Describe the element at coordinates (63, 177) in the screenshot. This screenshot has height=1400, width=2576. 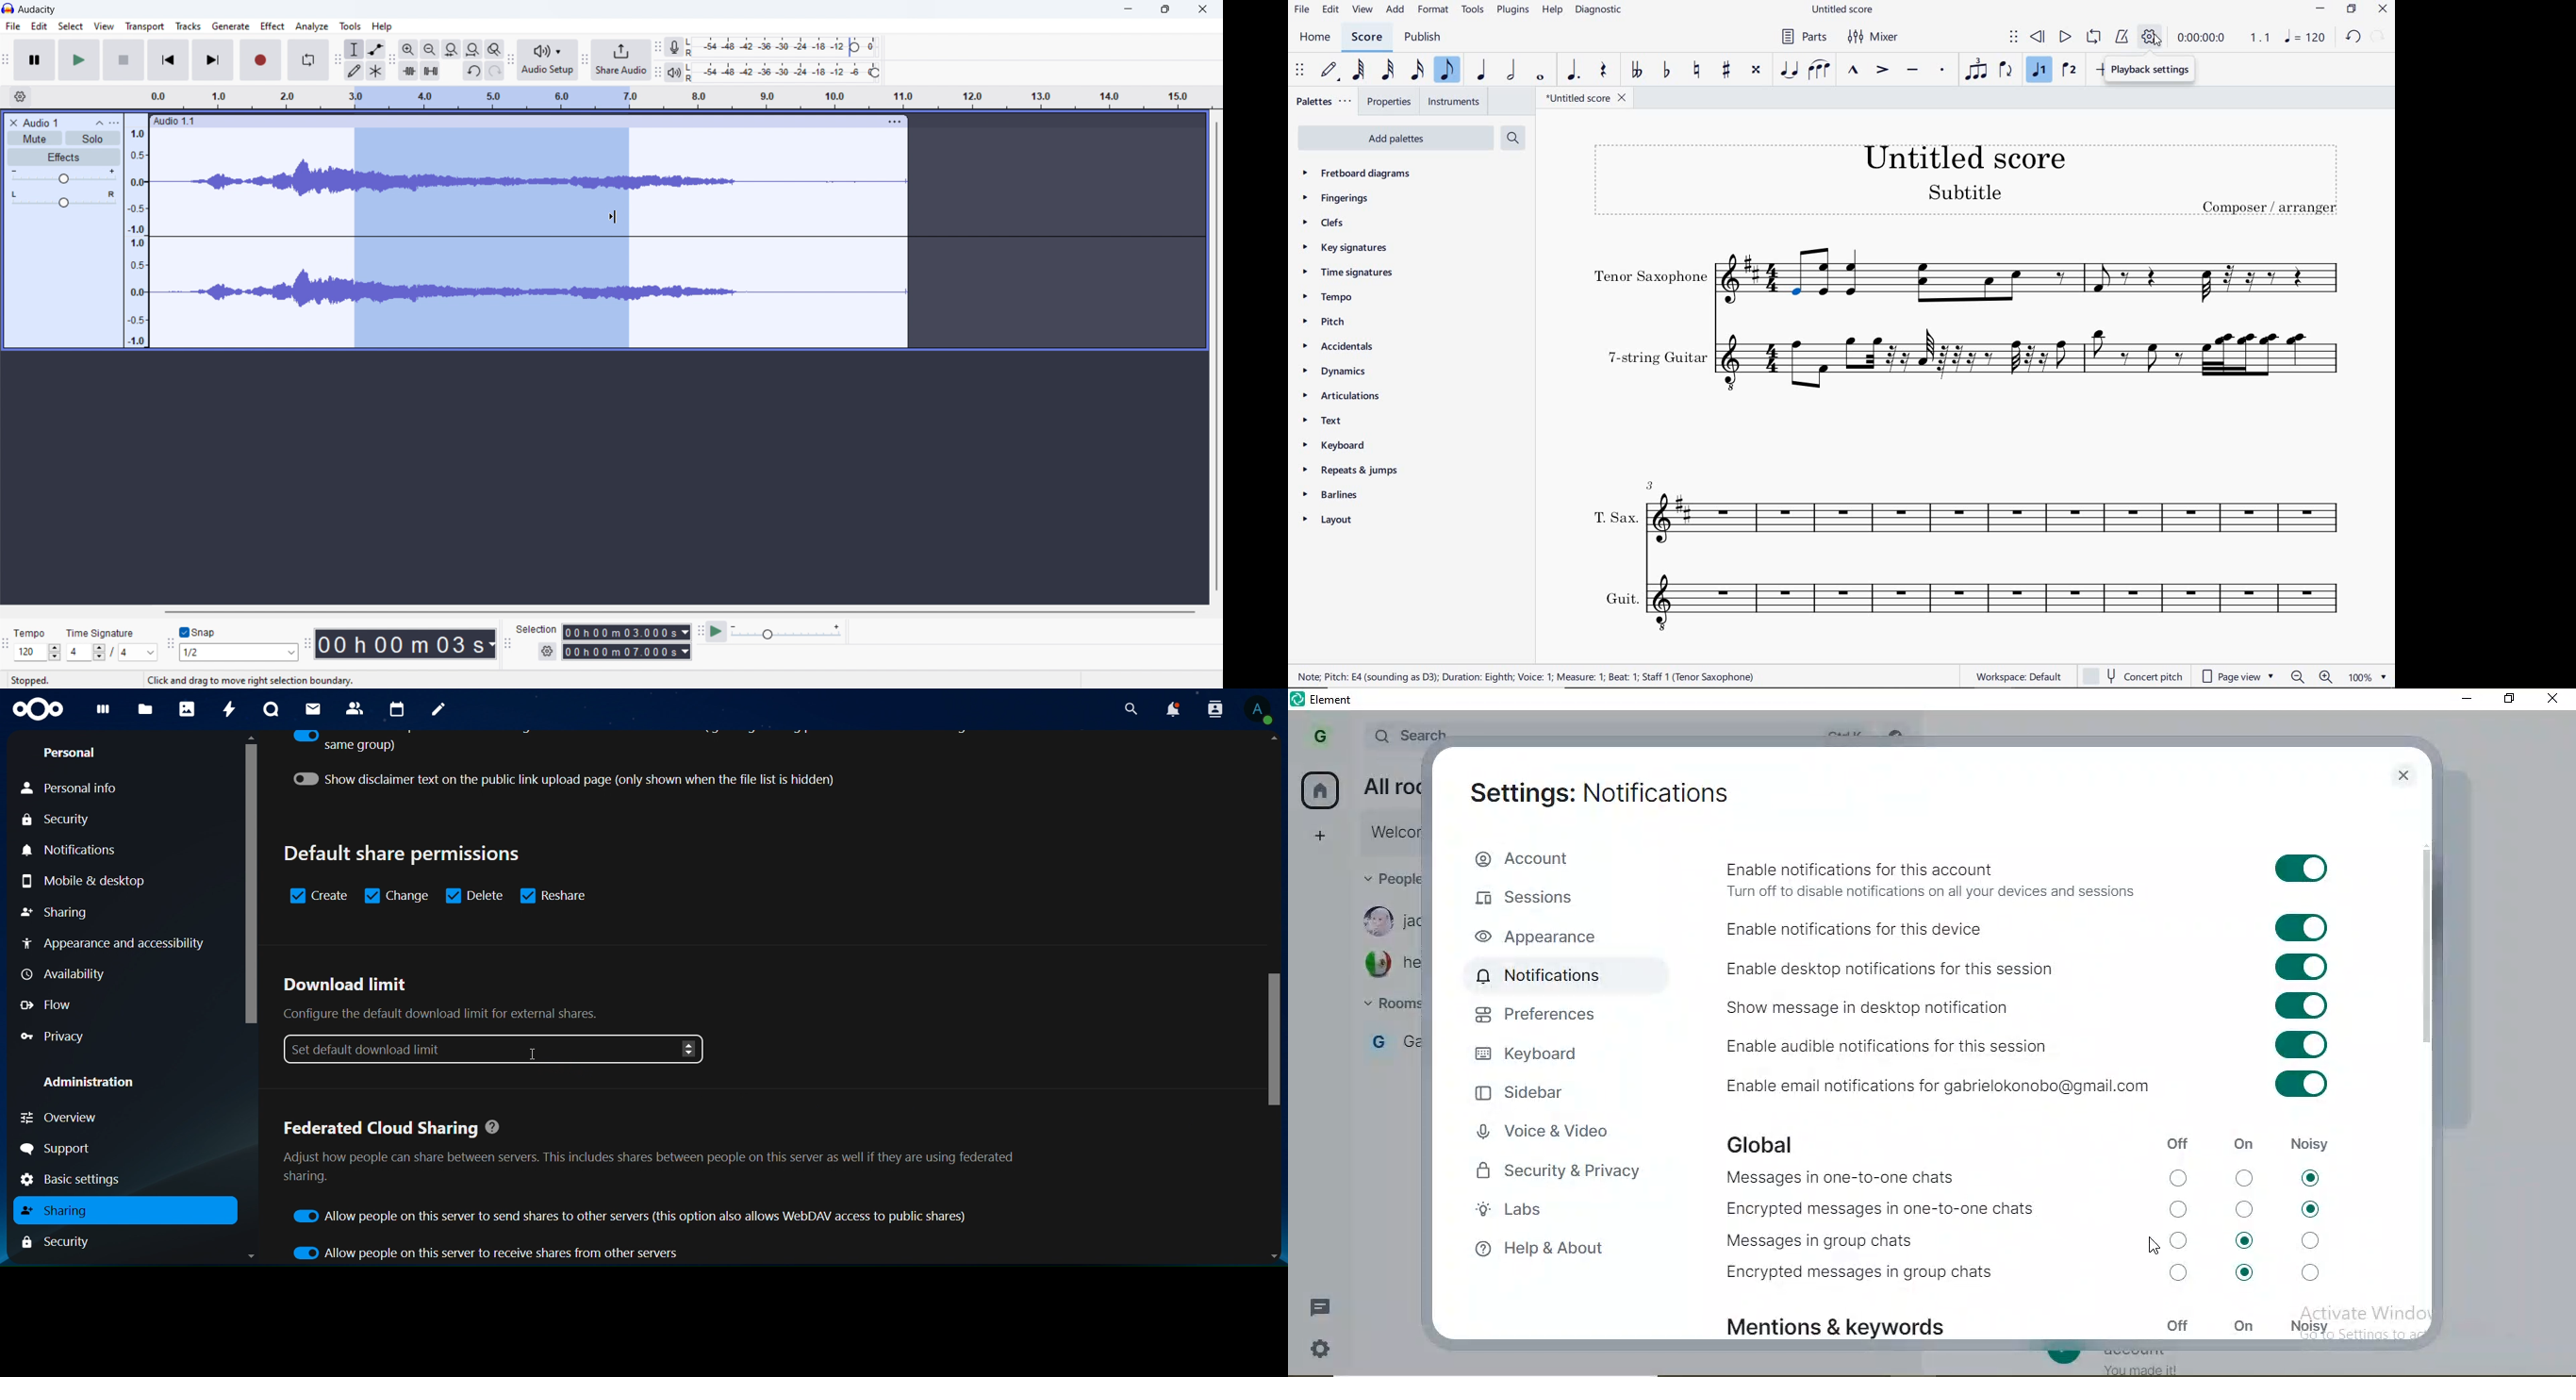
I see `gain control` at that location.